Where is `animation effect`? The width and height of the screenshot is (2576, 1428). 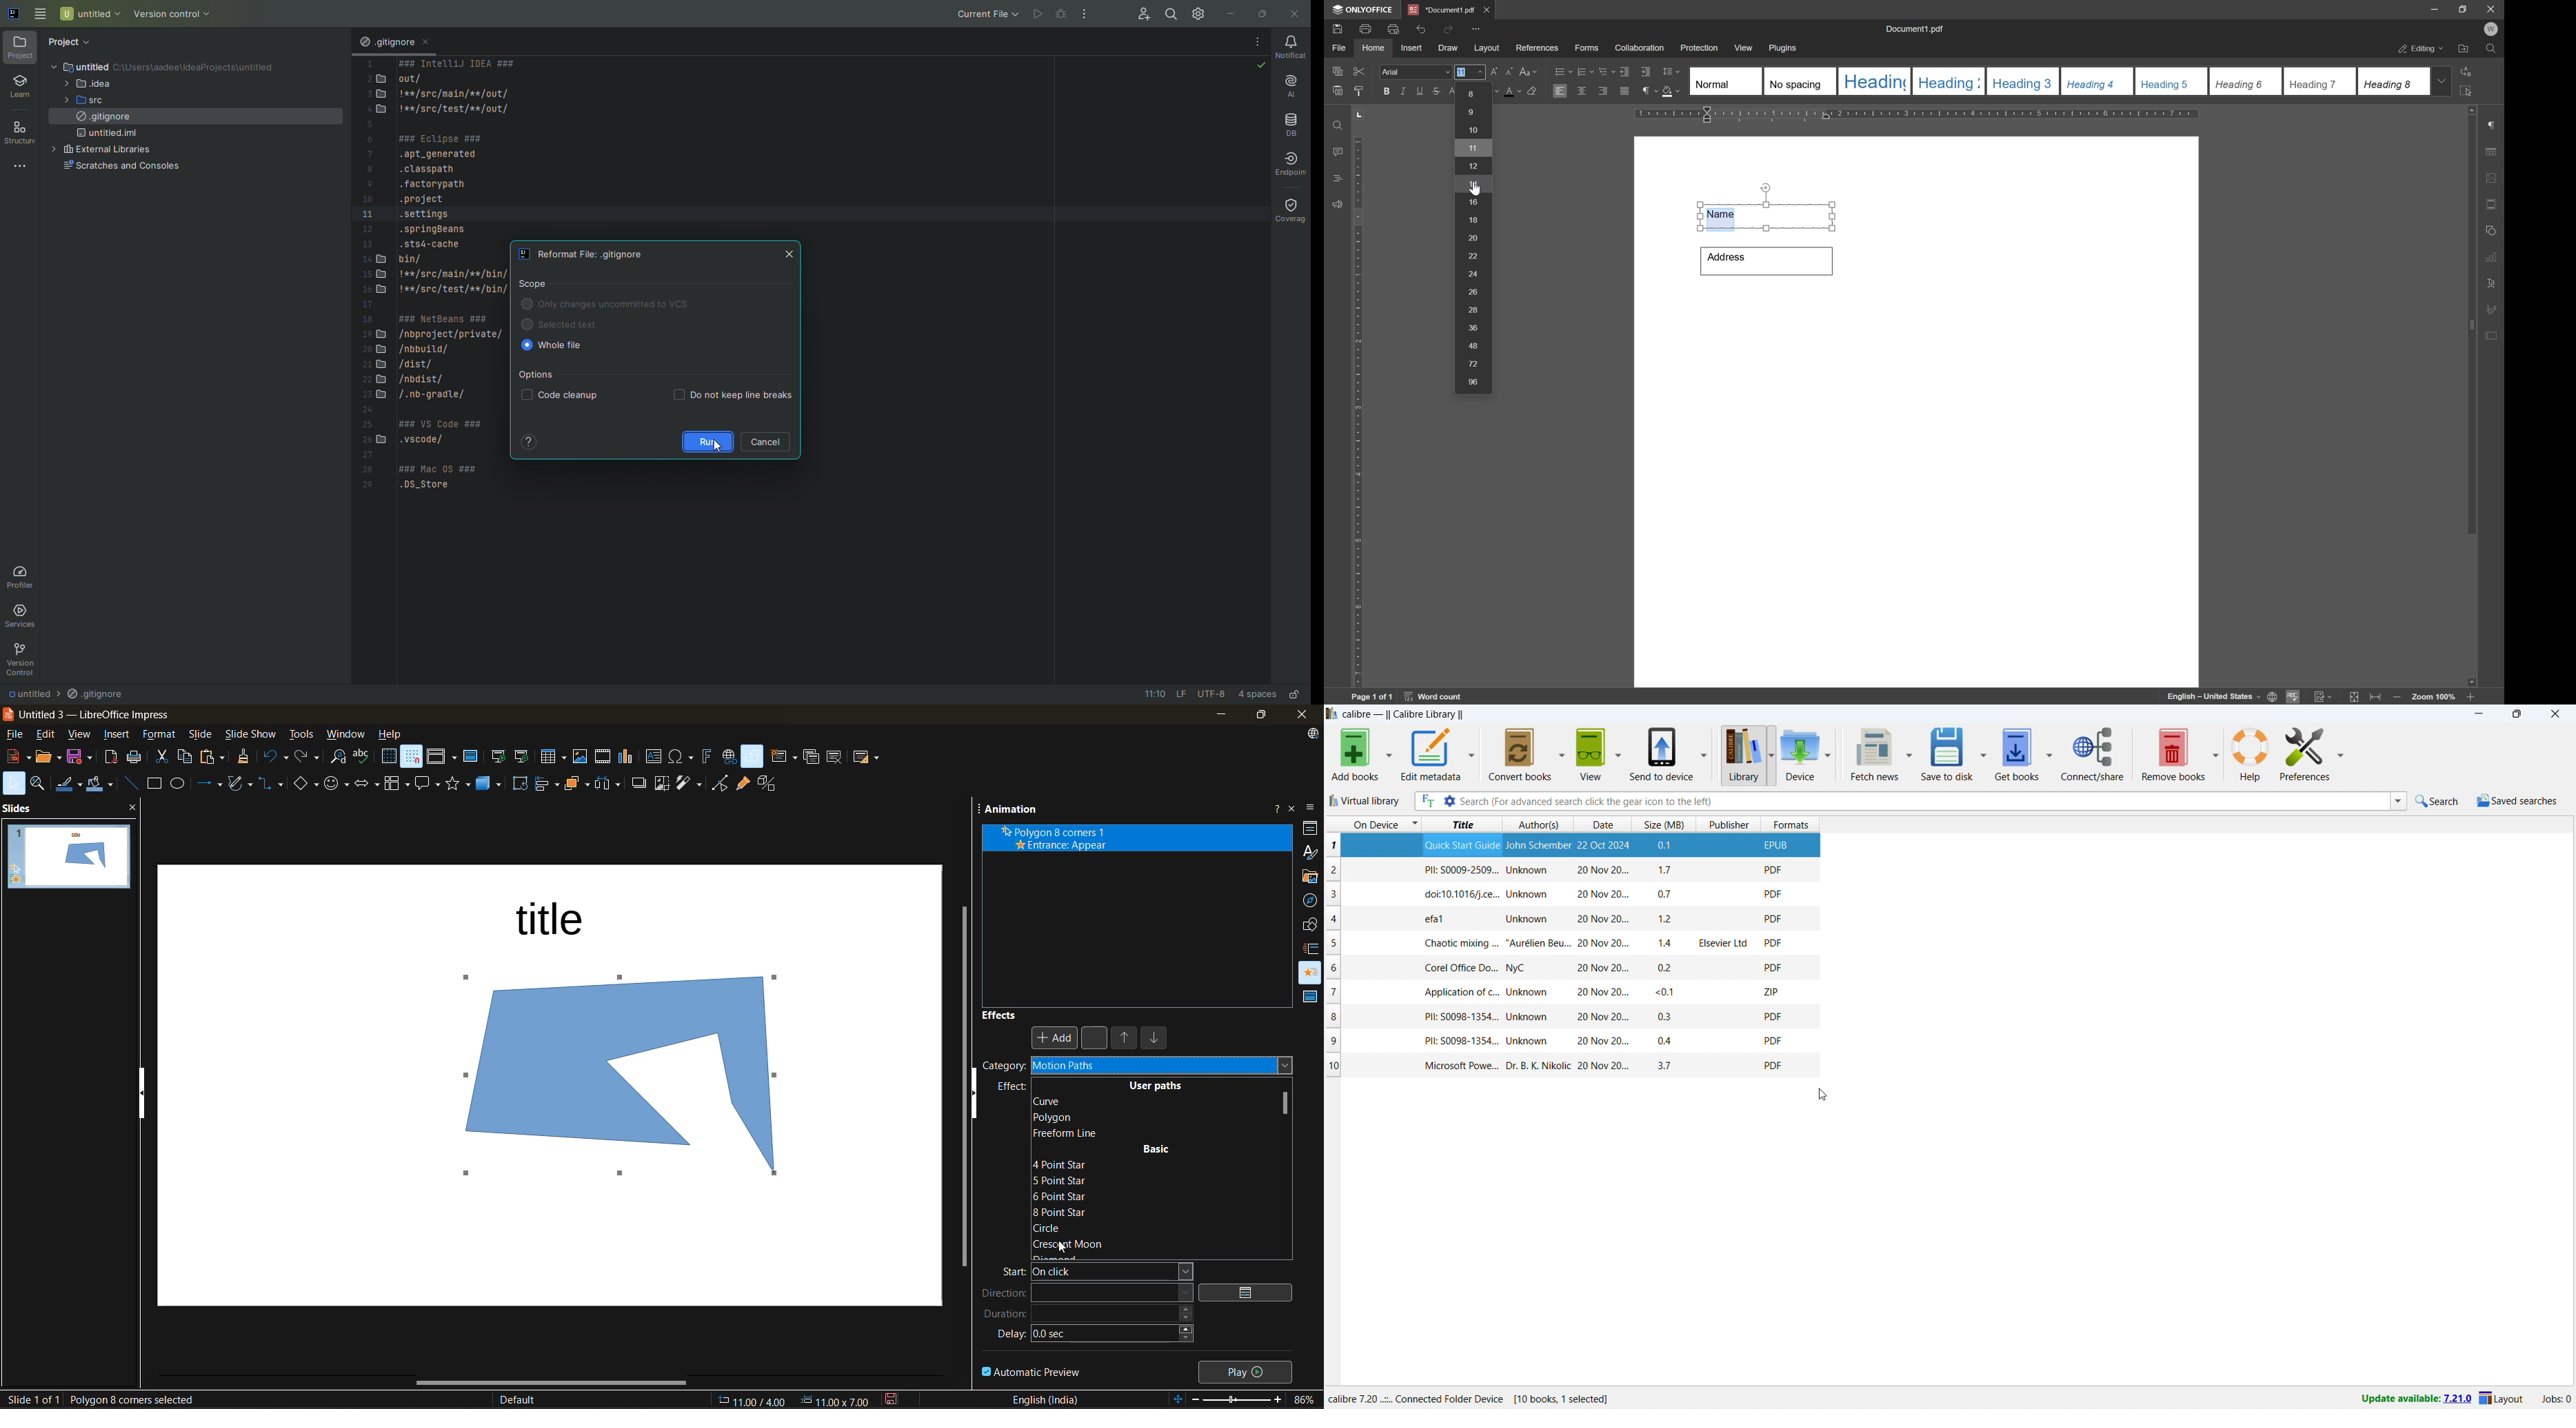 animation effect is located at coordinates (1140, 838).